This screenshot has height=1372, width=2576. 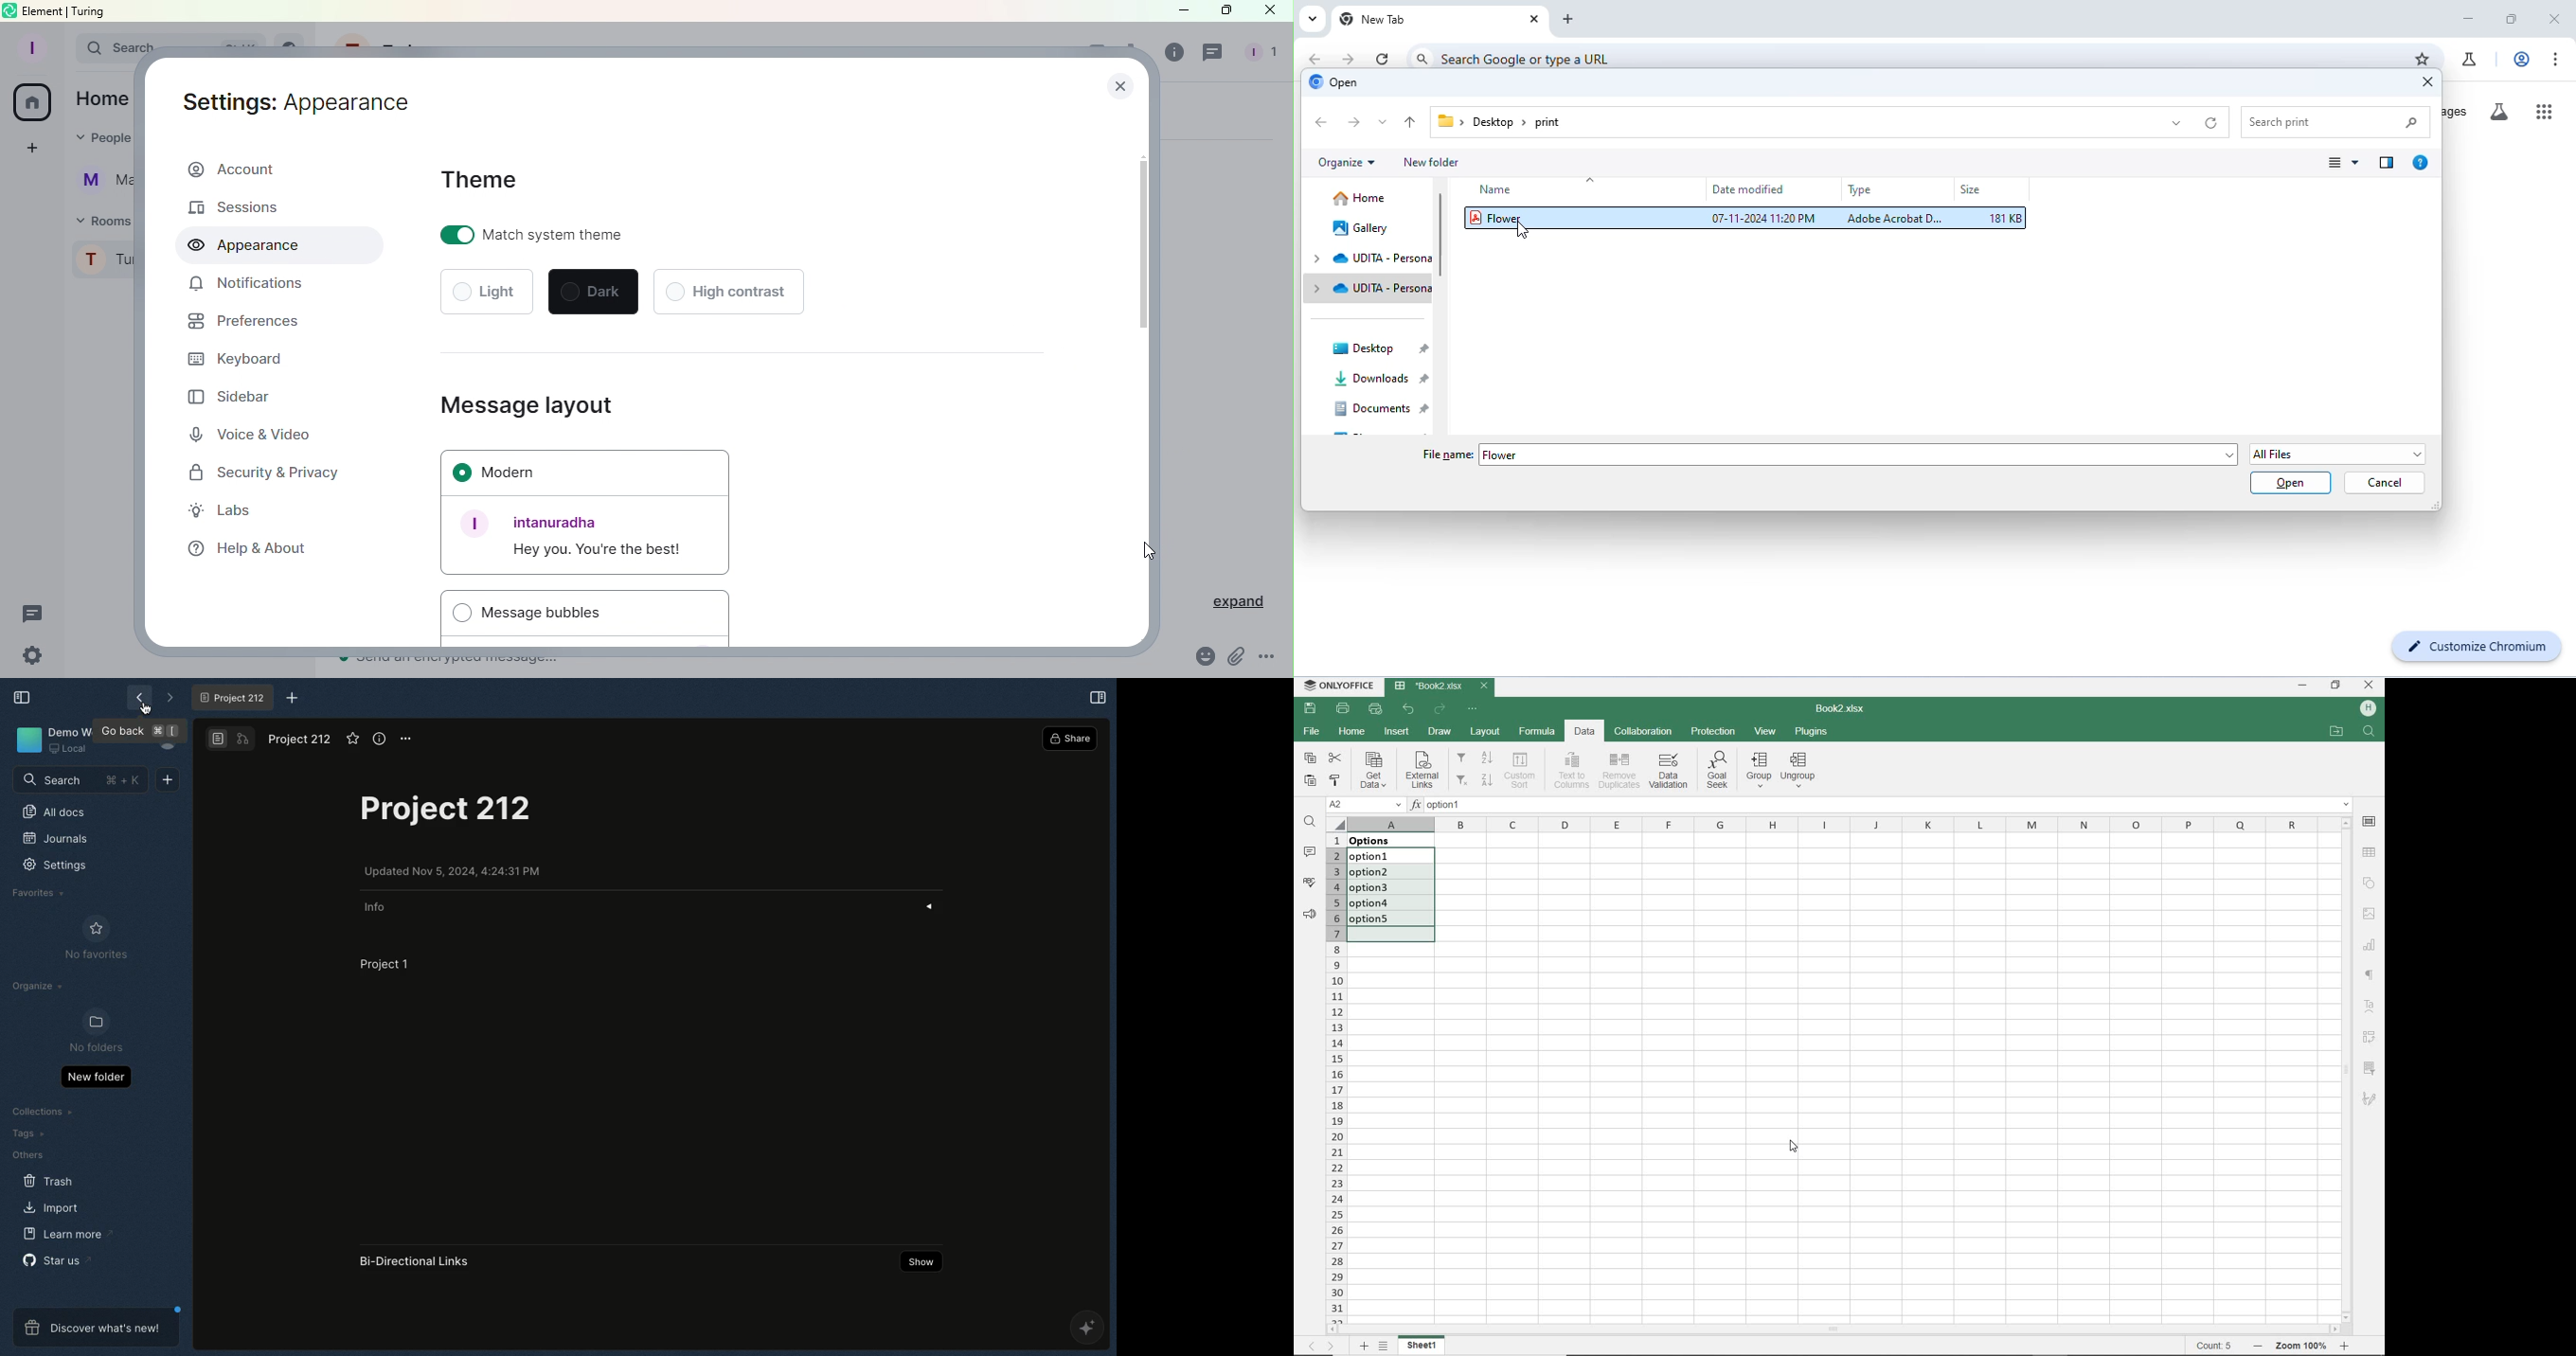 I want to click on sketch, so click(x=2372, y=1100).